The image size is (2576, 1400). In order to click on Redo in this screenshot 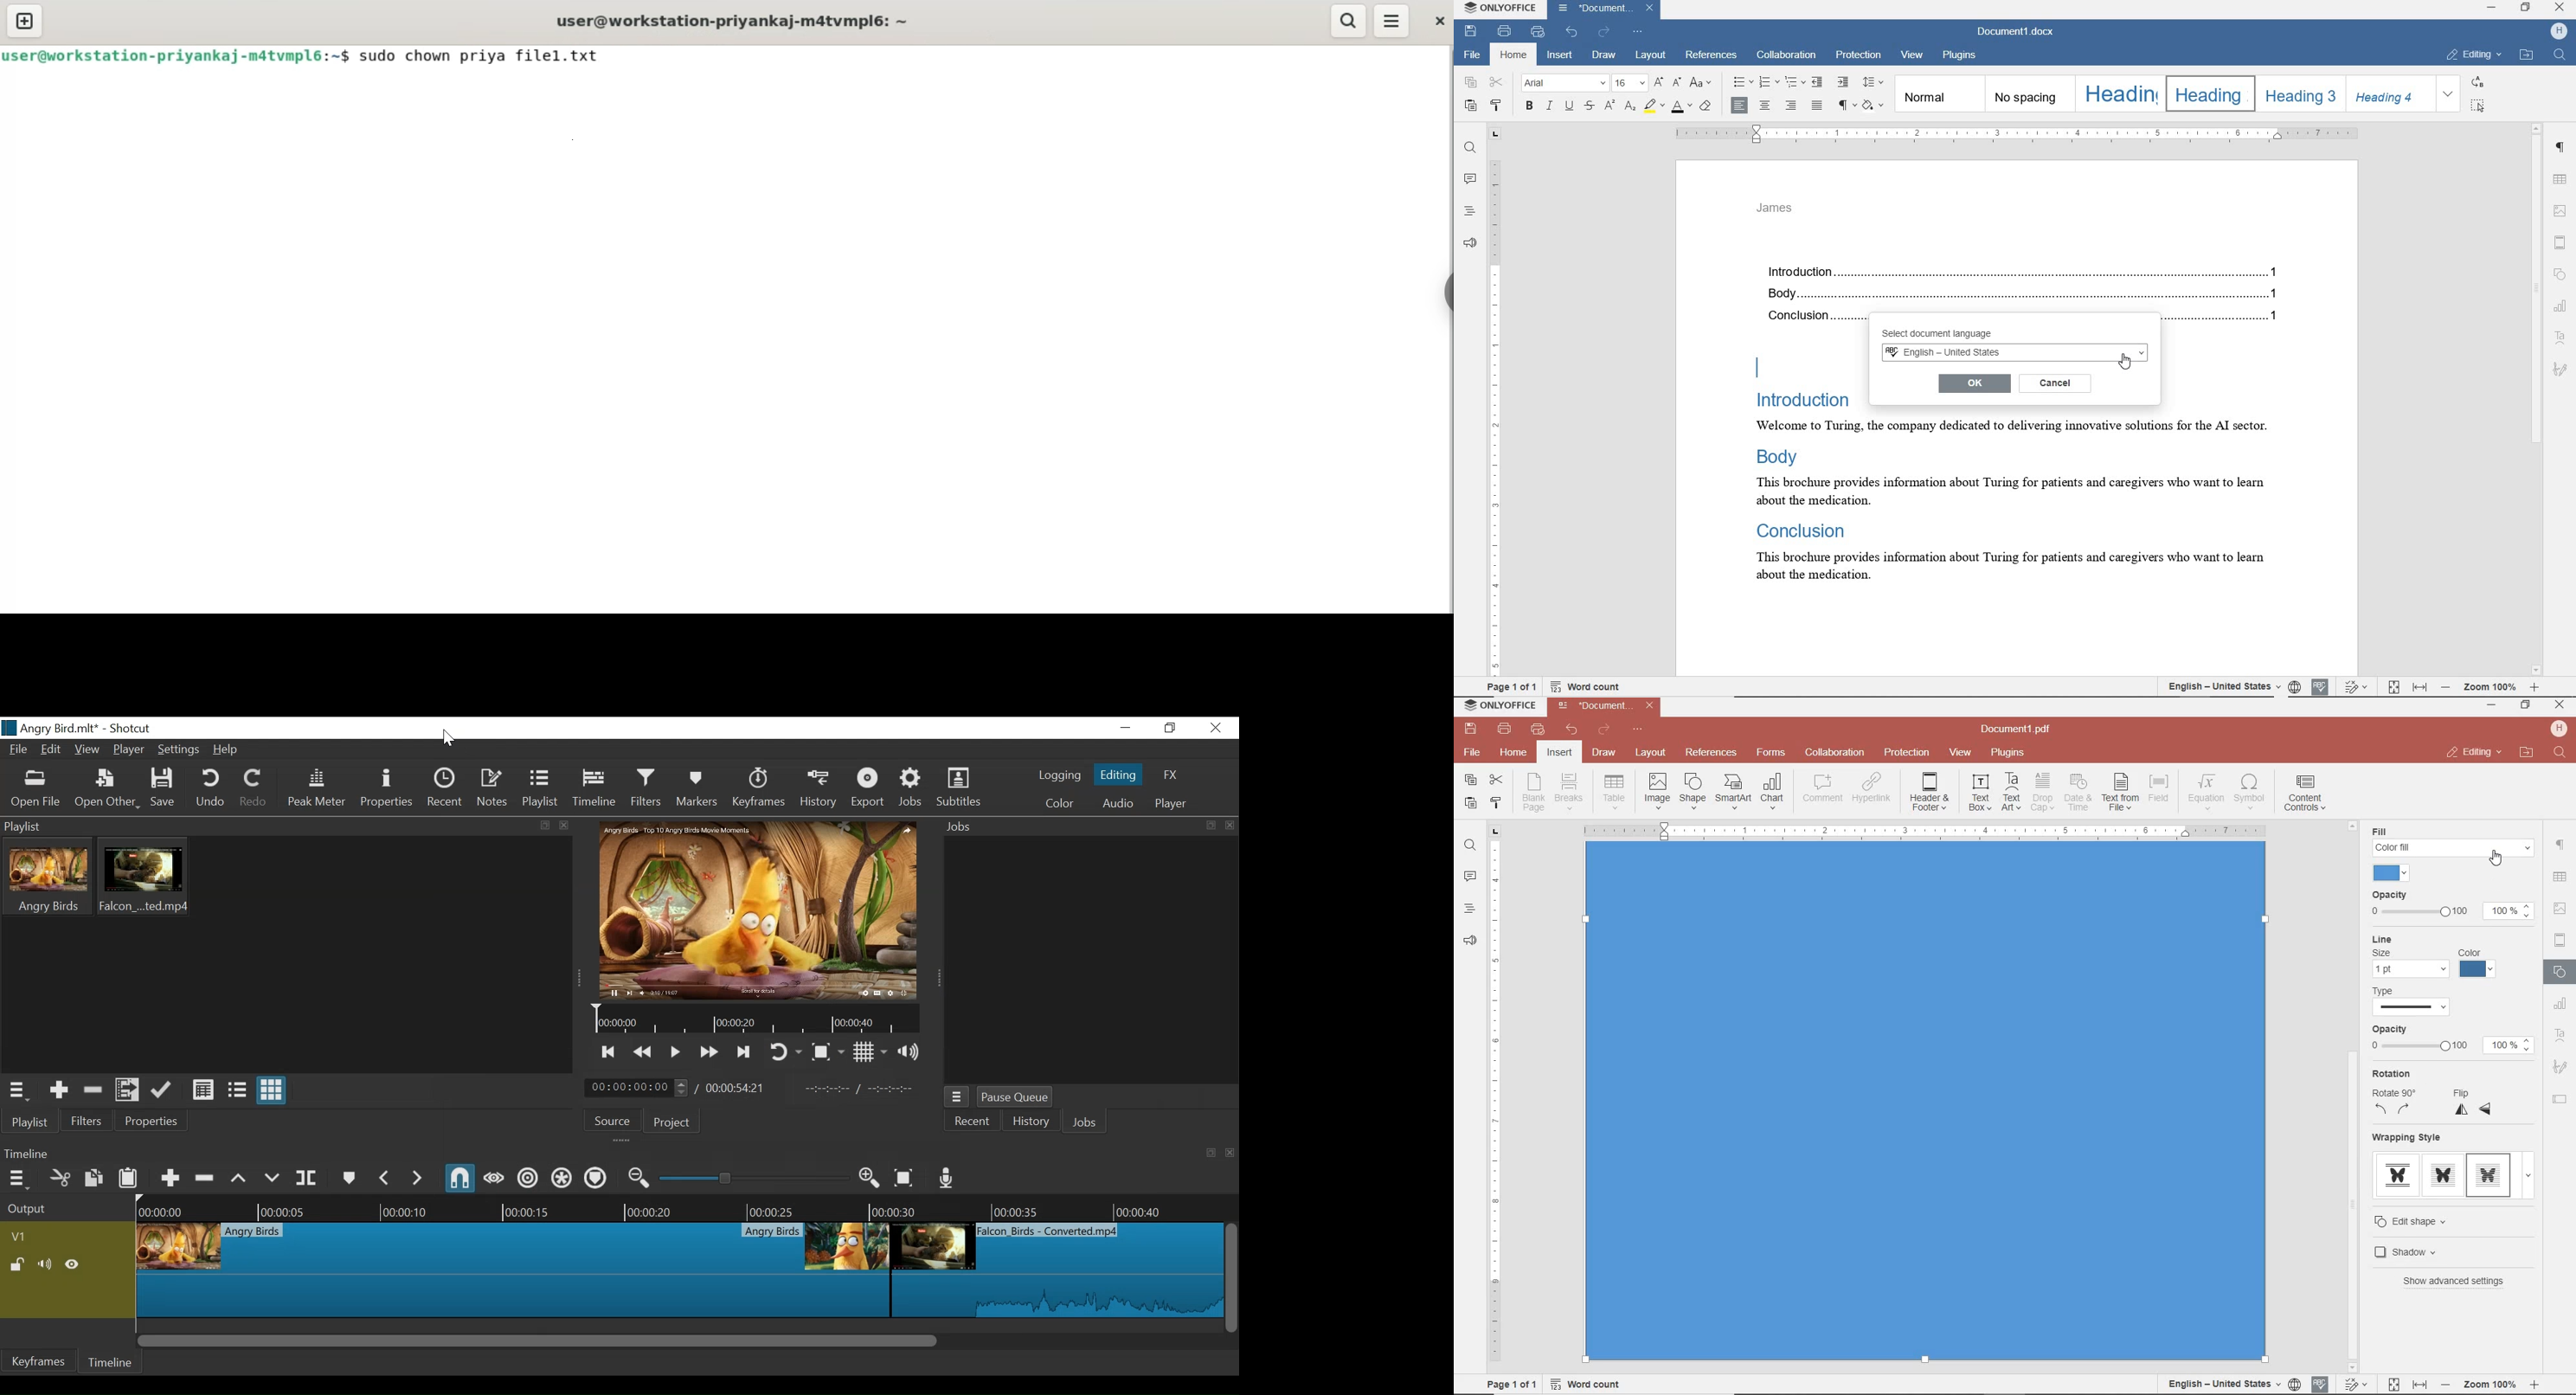, I will do `click(251, 789)`.